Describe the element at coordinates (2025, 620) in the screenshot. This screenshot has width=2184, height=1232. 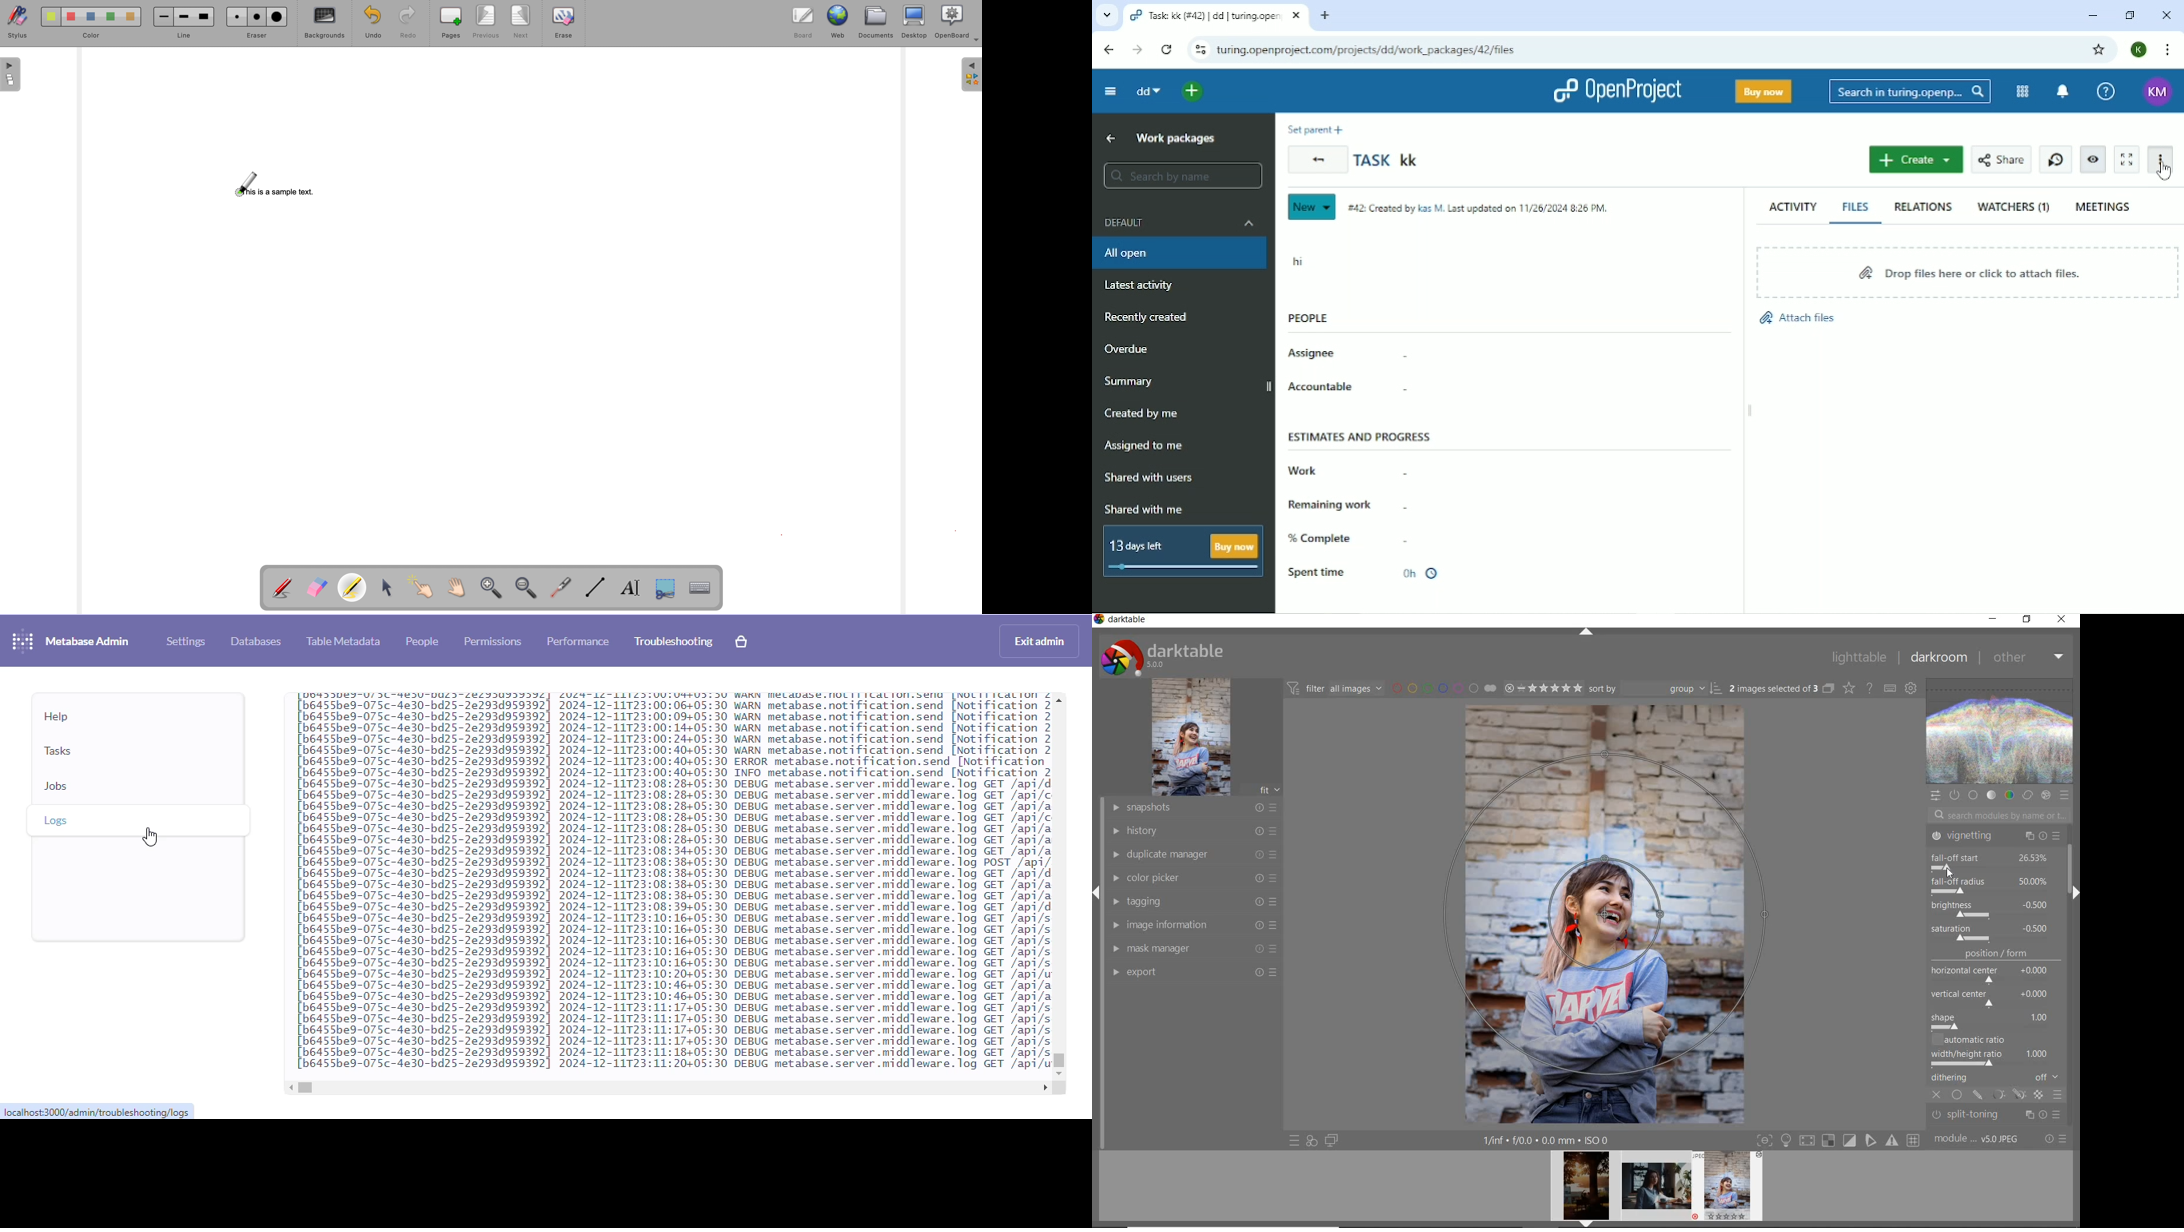
I see `RSTORE` at that location.